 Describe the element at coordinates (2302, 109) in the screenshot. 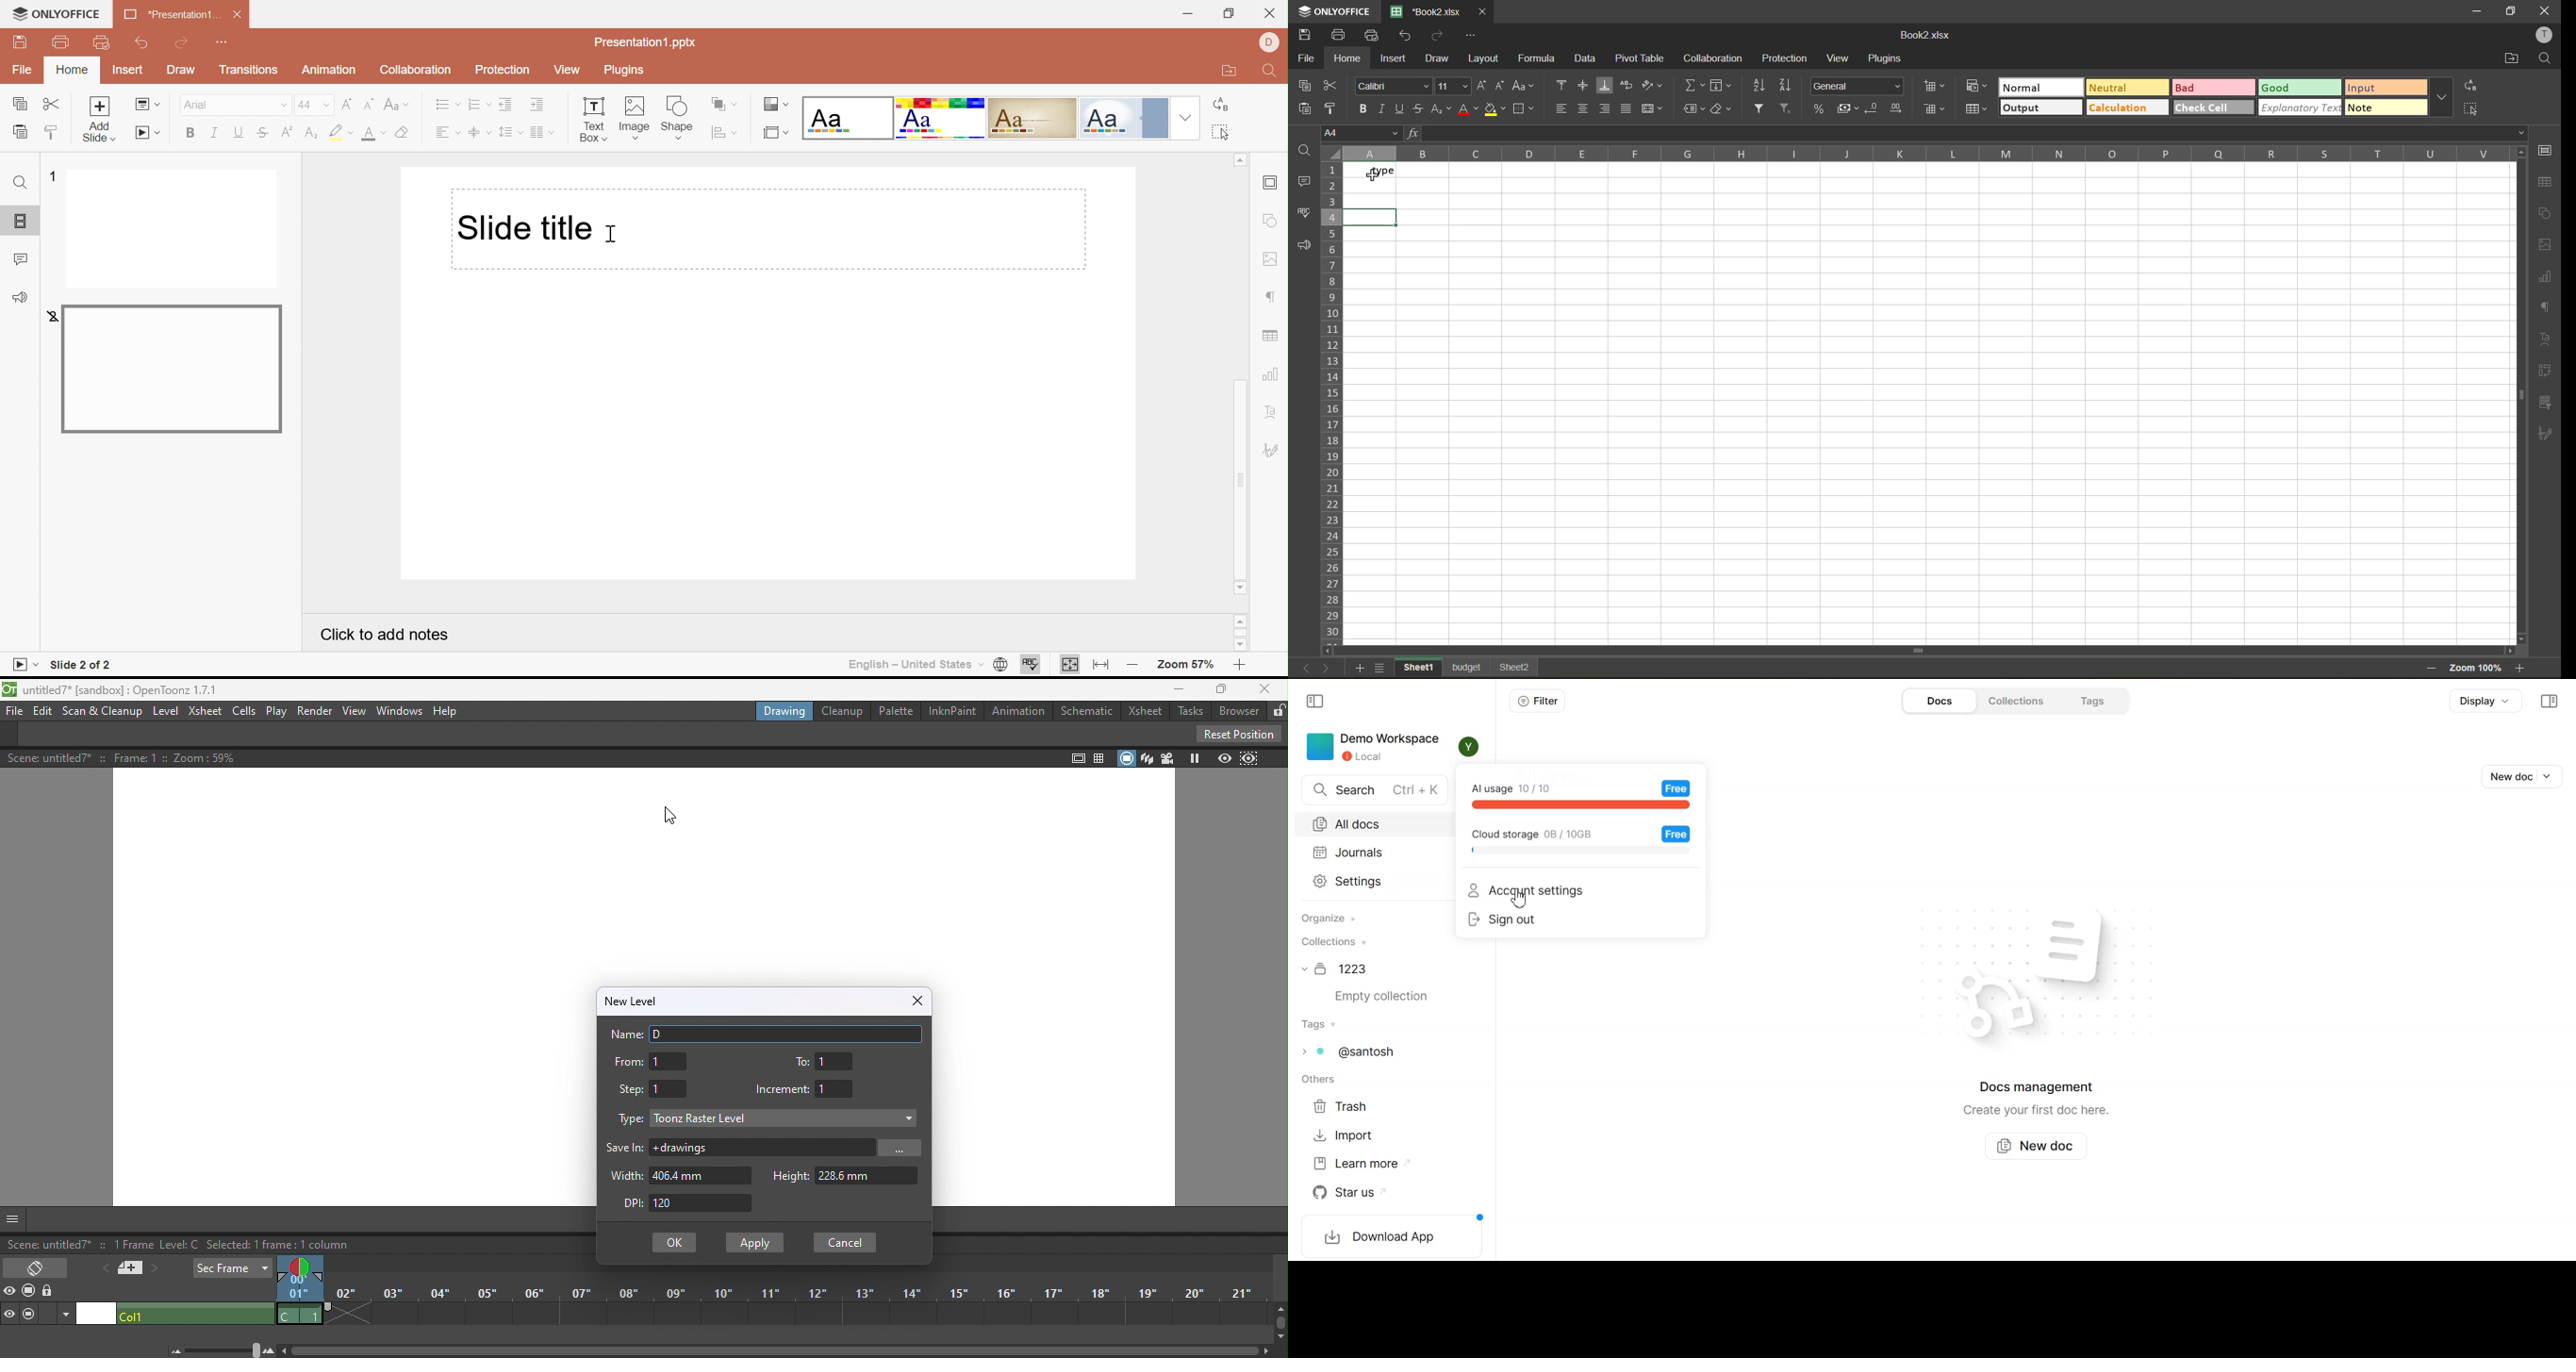

I see `explanatory text` at that location.